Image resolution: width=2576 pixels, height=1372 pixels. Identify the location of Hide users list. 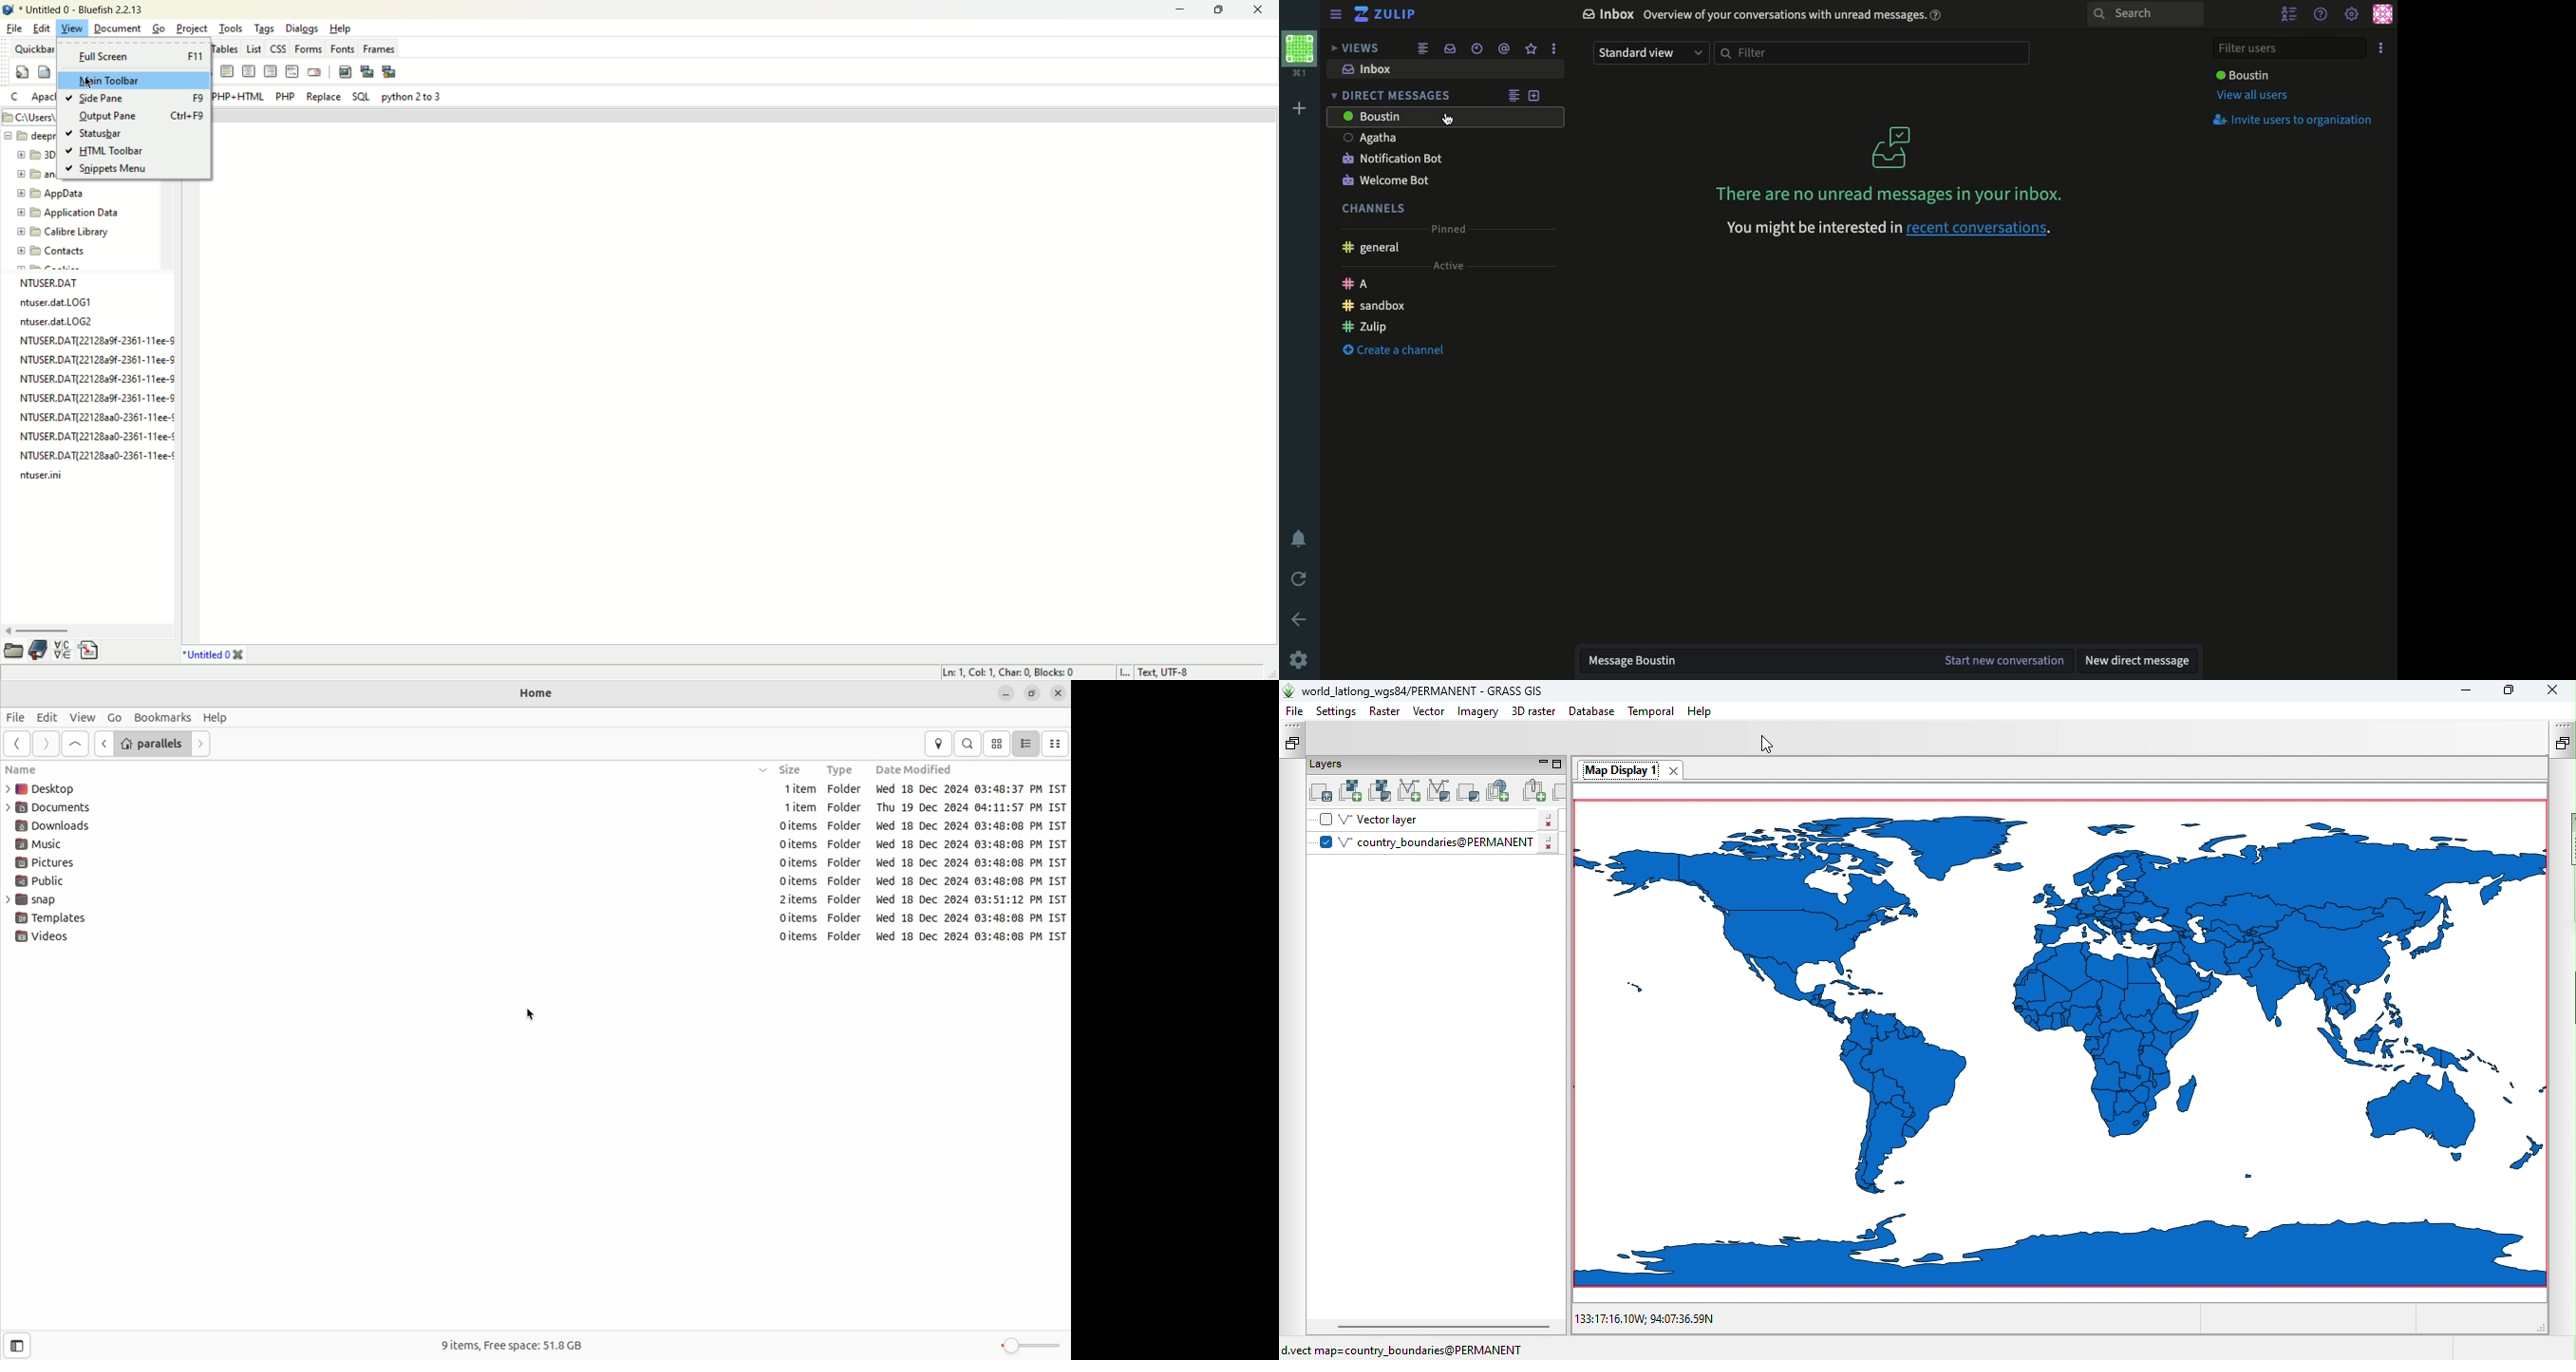
(2290, 13).